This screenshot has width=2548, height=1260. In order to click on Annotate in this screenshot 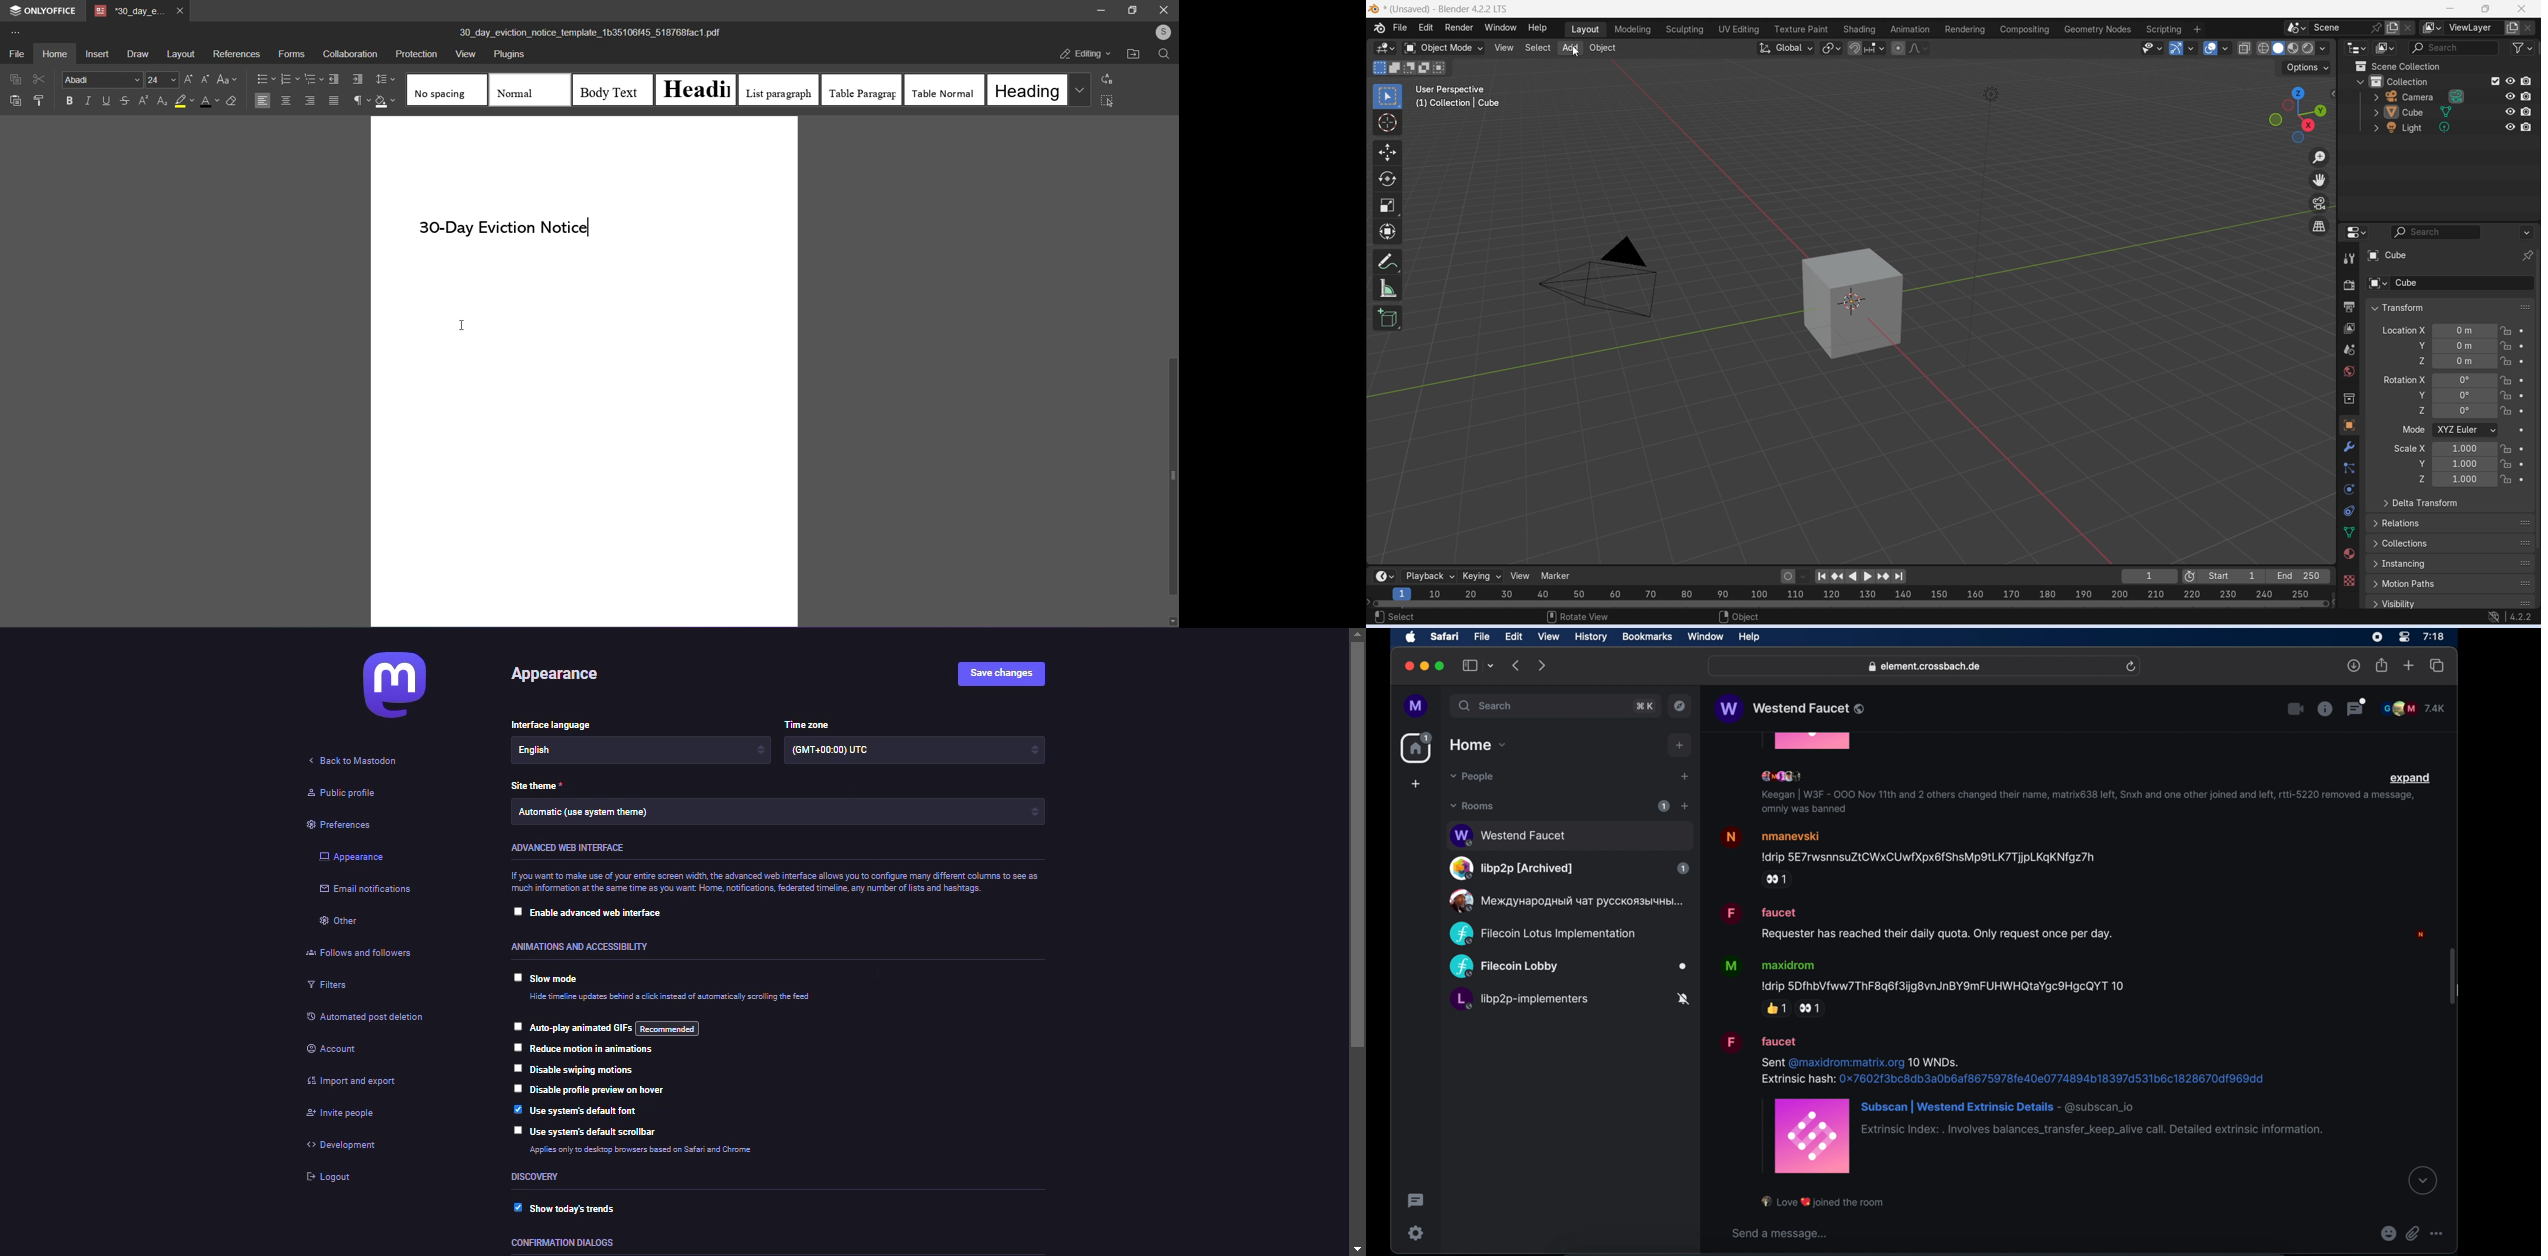, I will do `click(1389, 260)`.